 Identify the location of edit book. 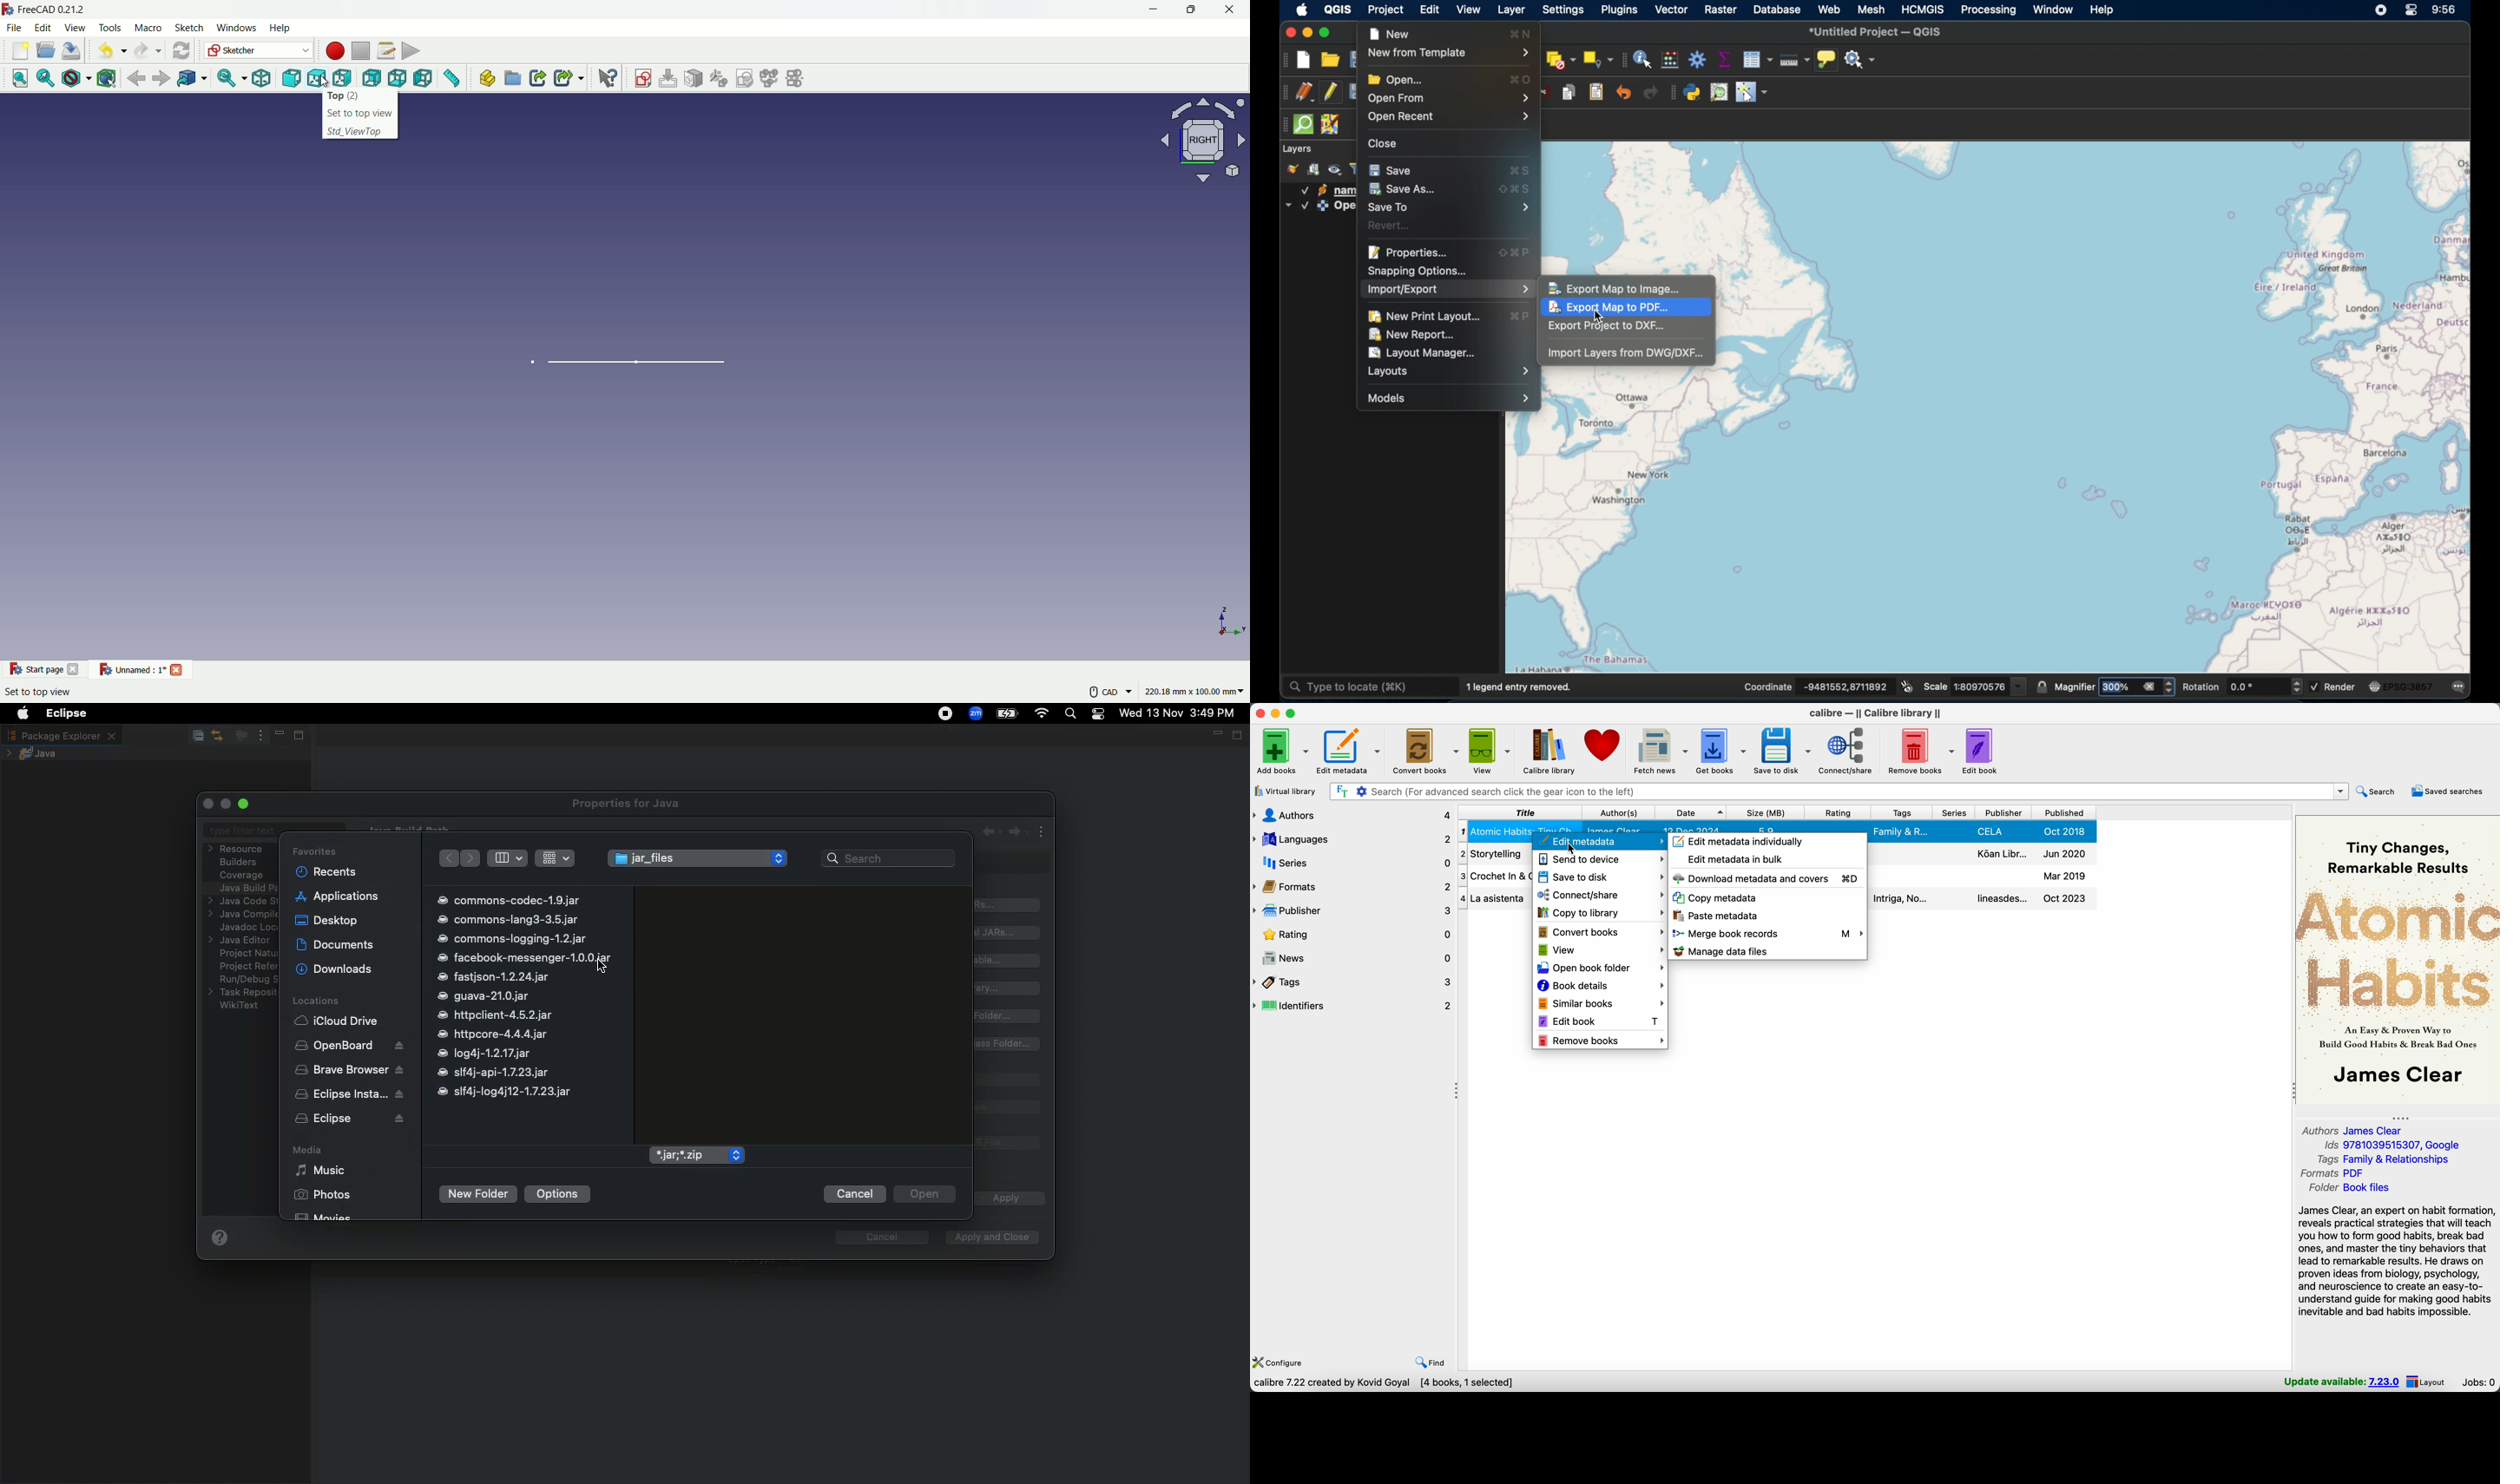
(1982, 751).